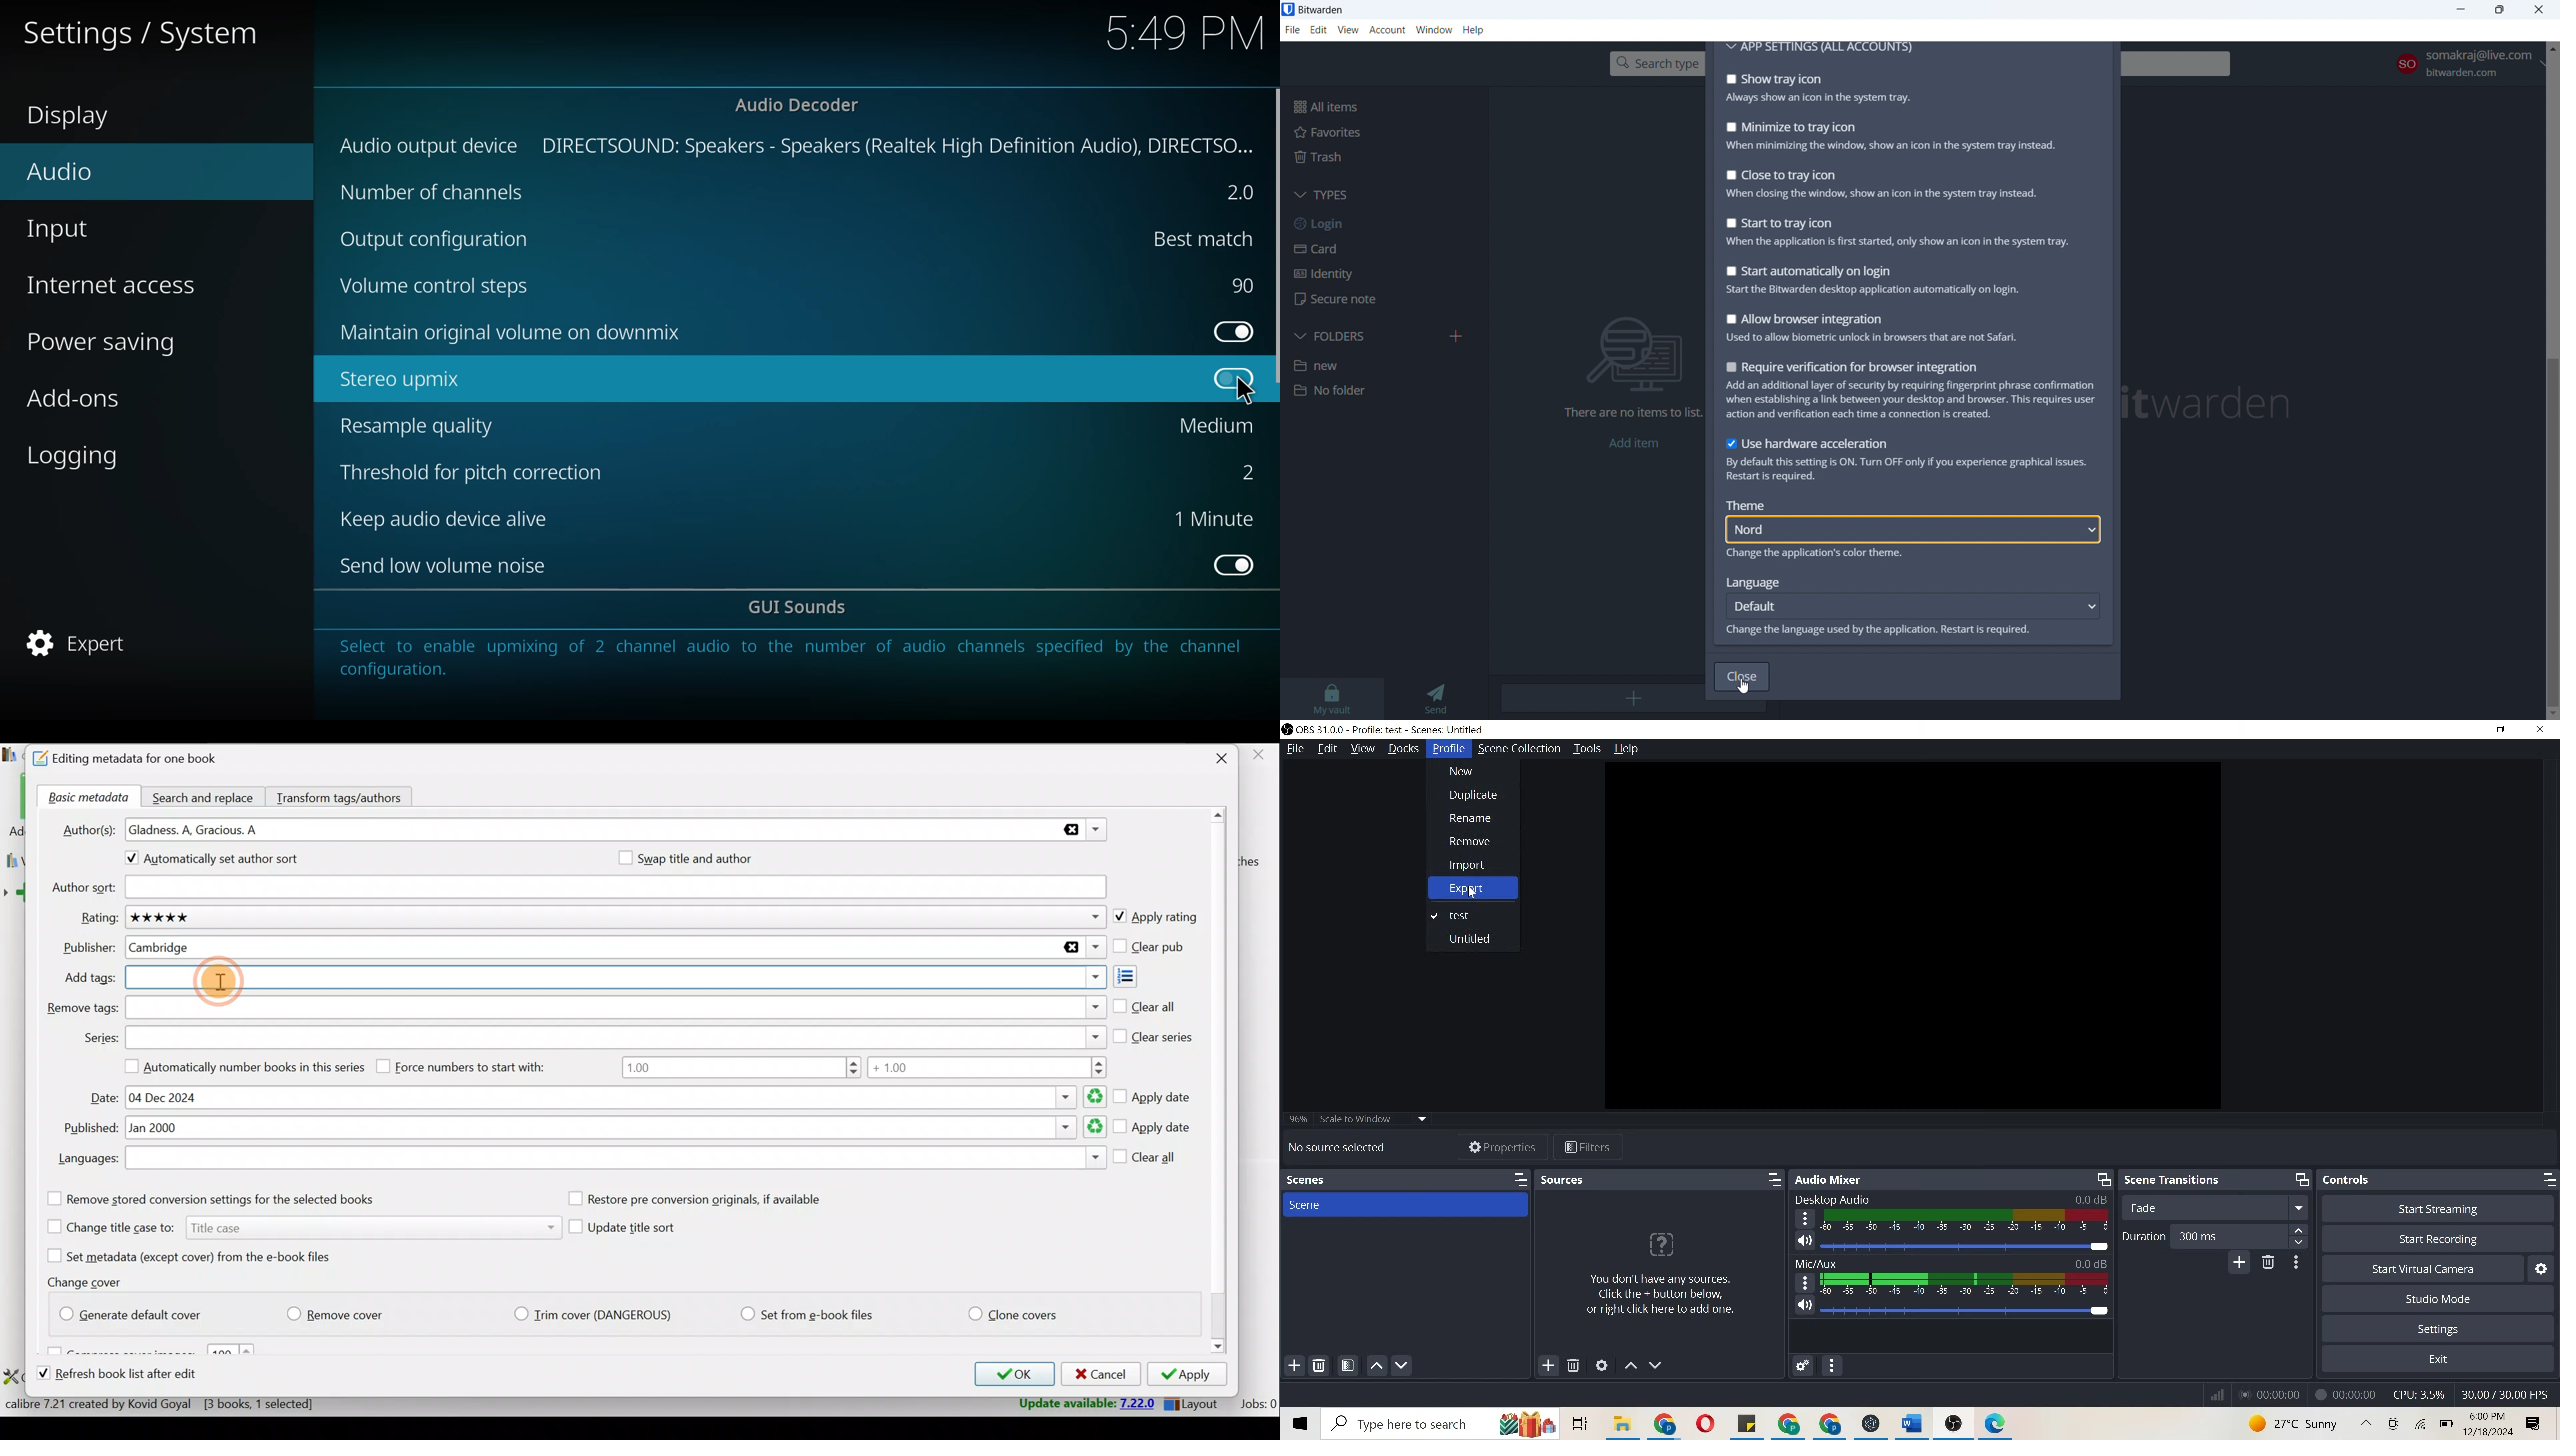 This screenshot has height=1456, width=2576. Describe the element at coordinates (1245, 285) in the screenshot. I see `90` at that location.